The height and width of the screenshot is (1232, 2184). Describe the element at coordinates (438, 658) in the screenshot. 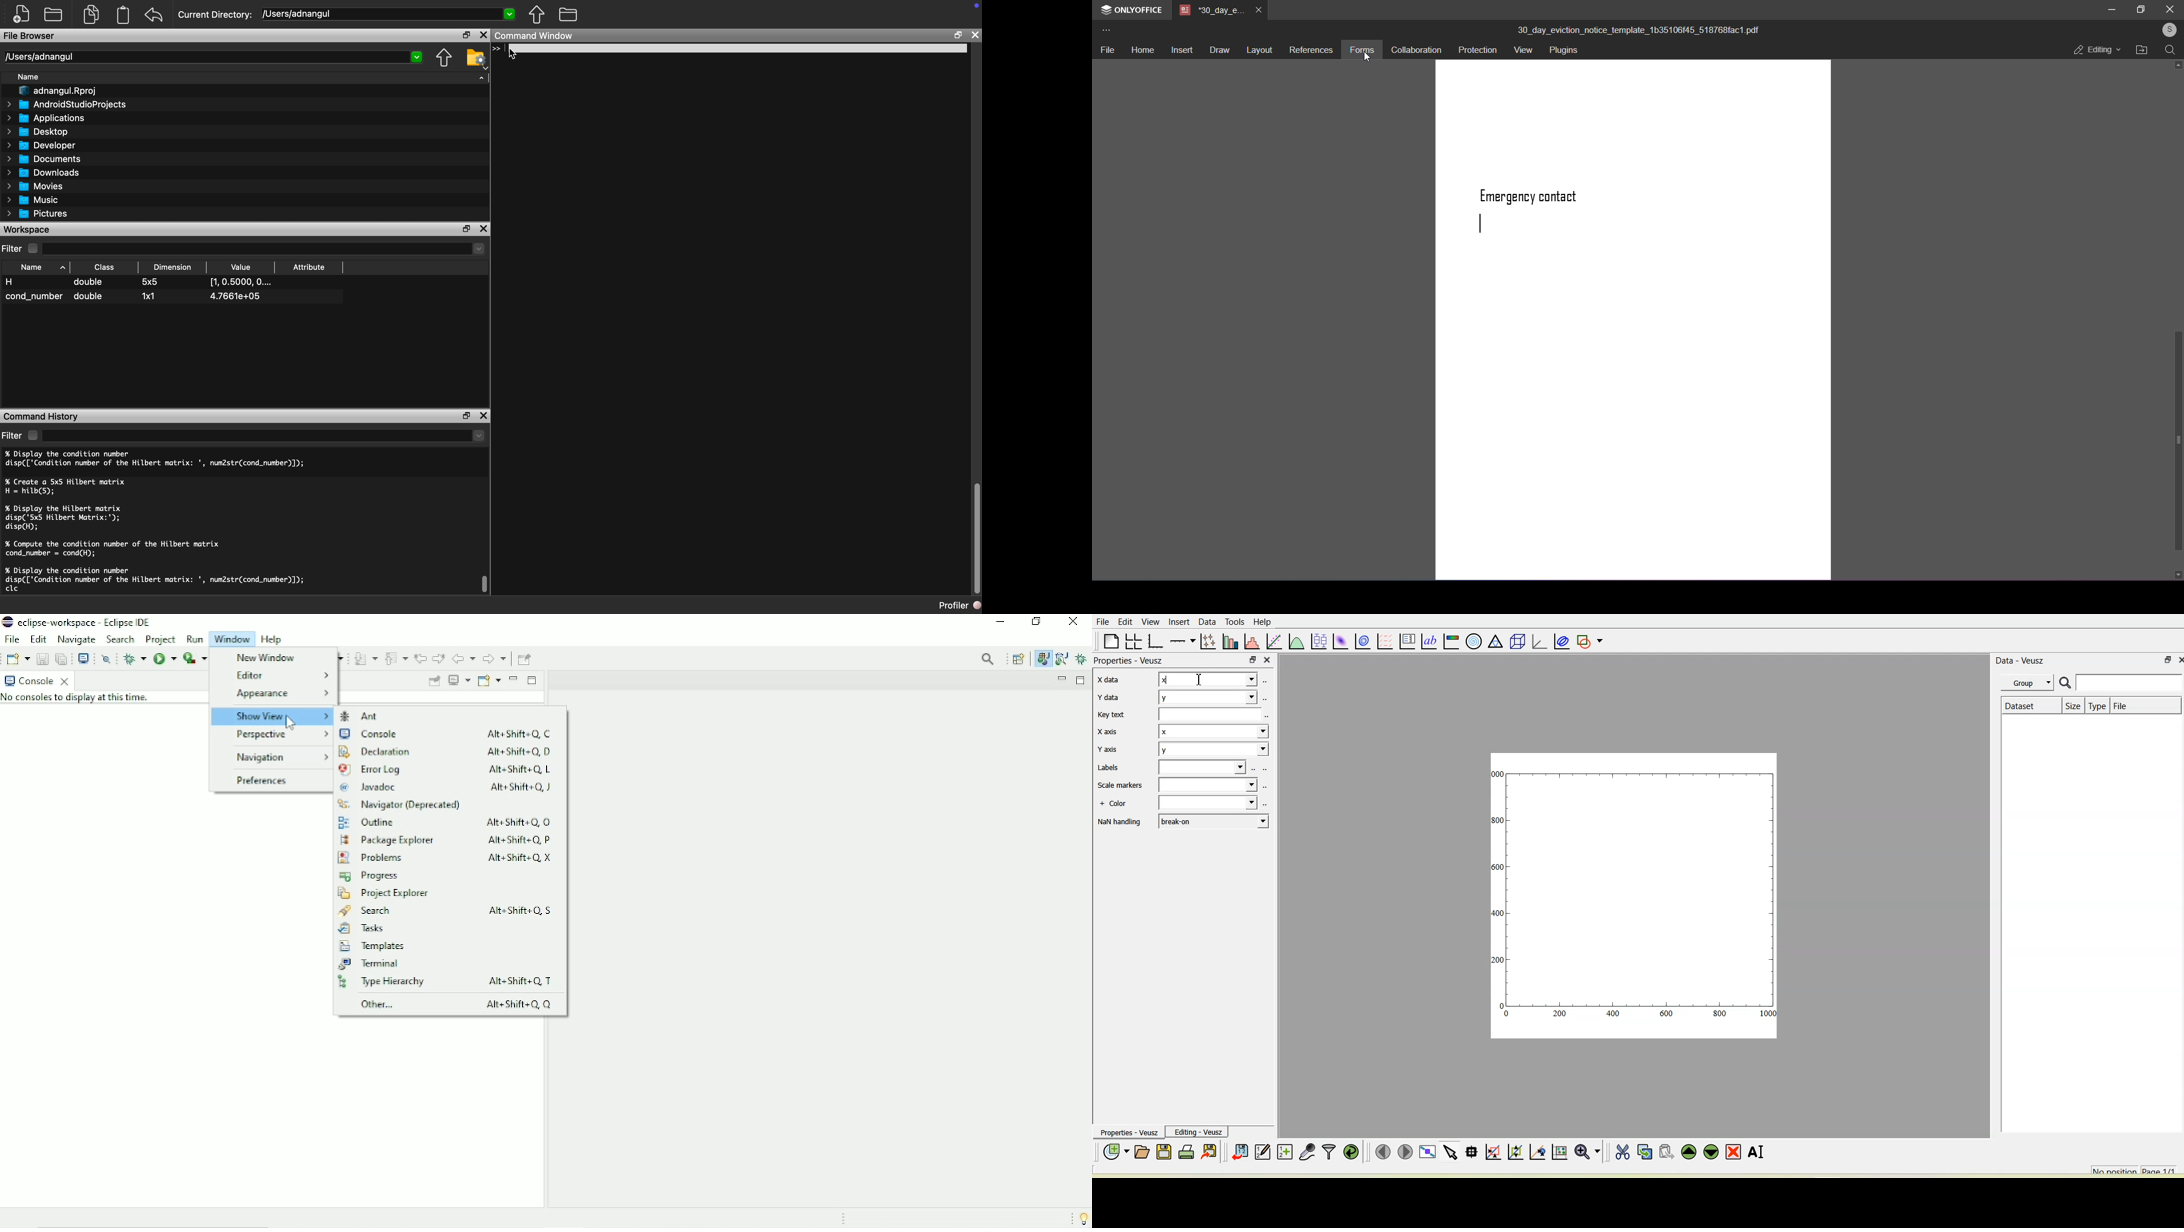

I see `Next edit location` at that location.